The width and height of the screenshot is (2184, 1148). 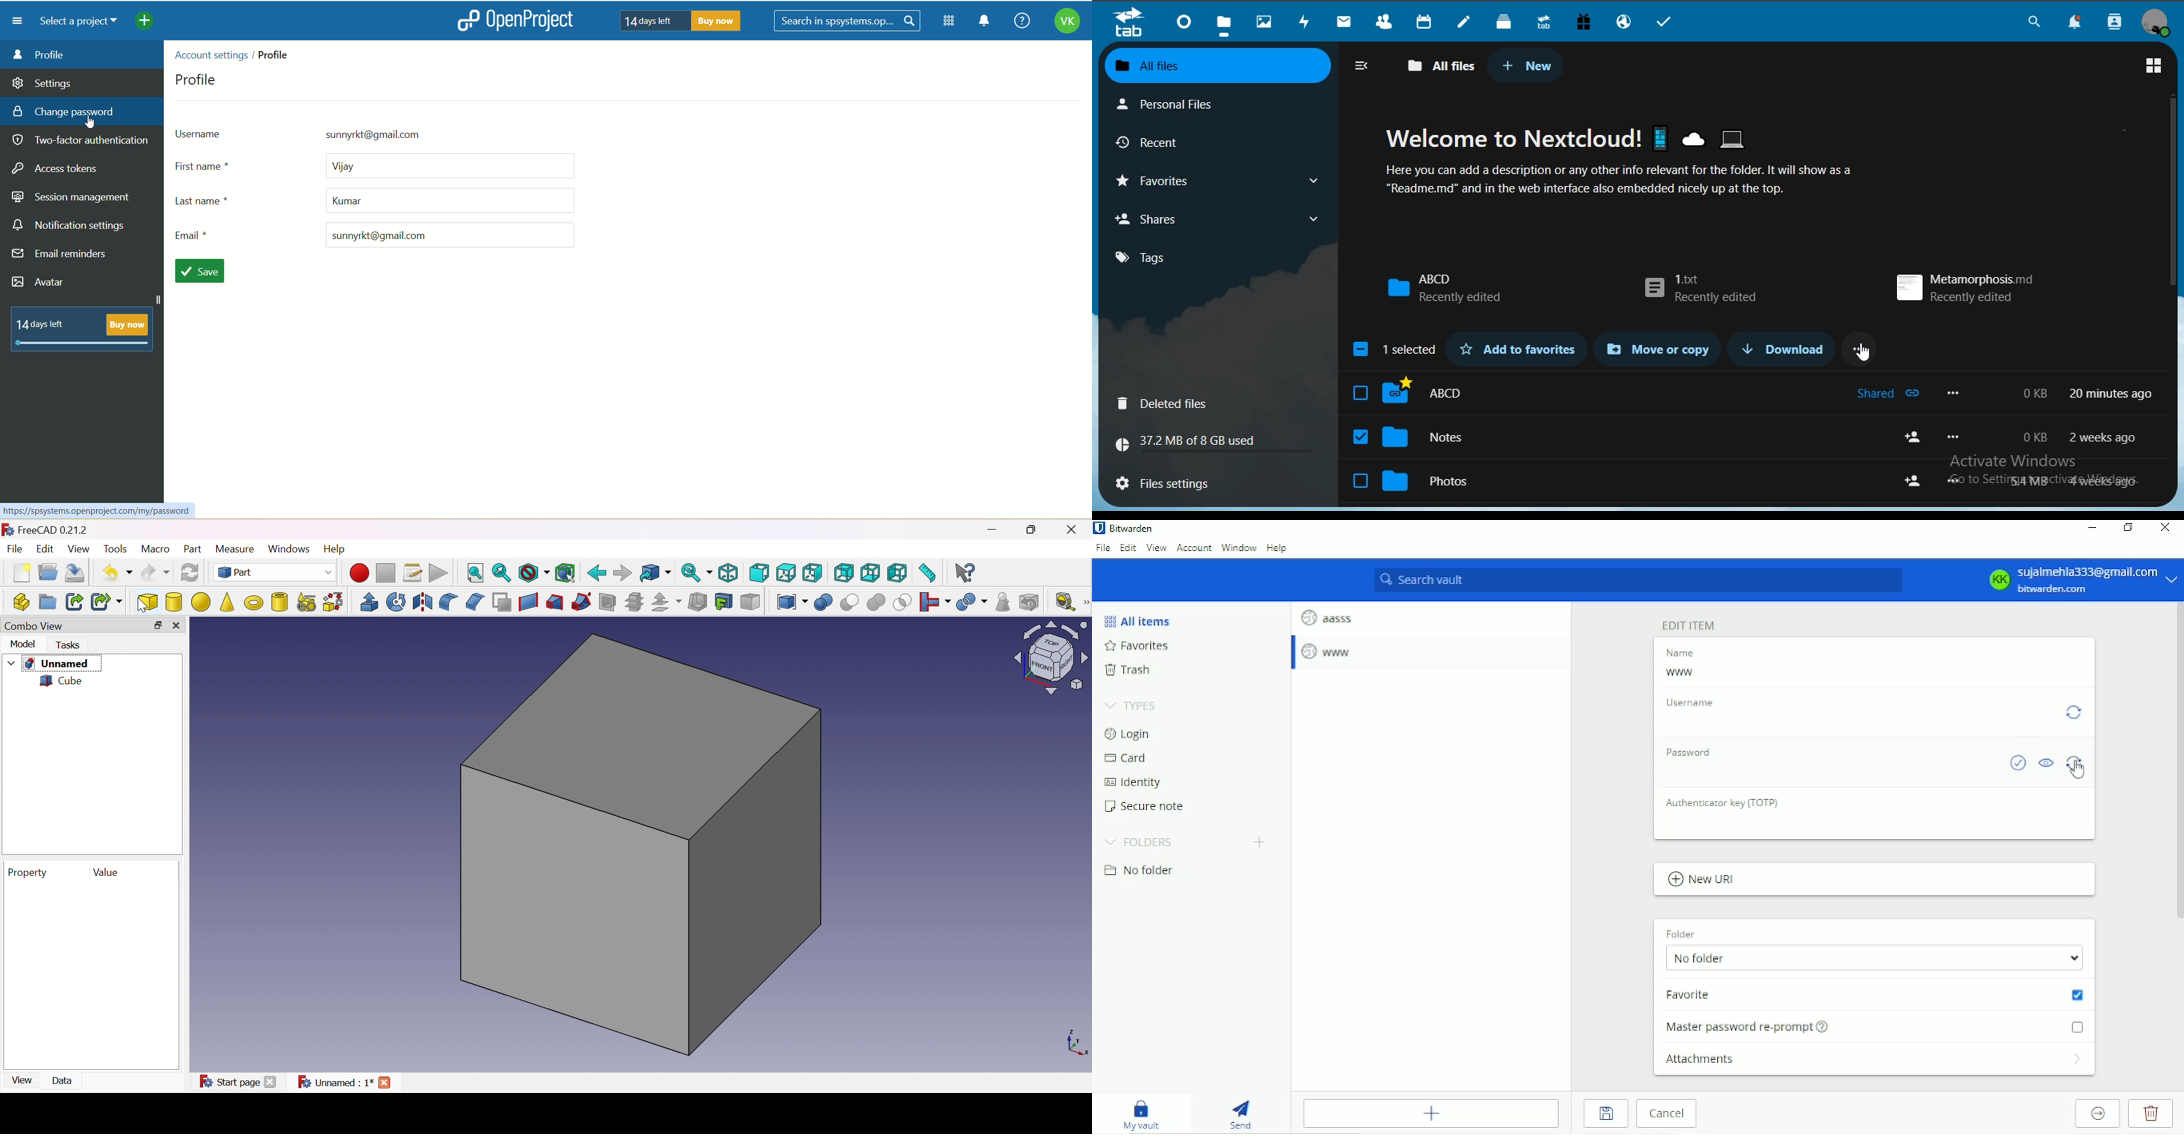 I want to click on Thickness, so click(x=698, y=602).